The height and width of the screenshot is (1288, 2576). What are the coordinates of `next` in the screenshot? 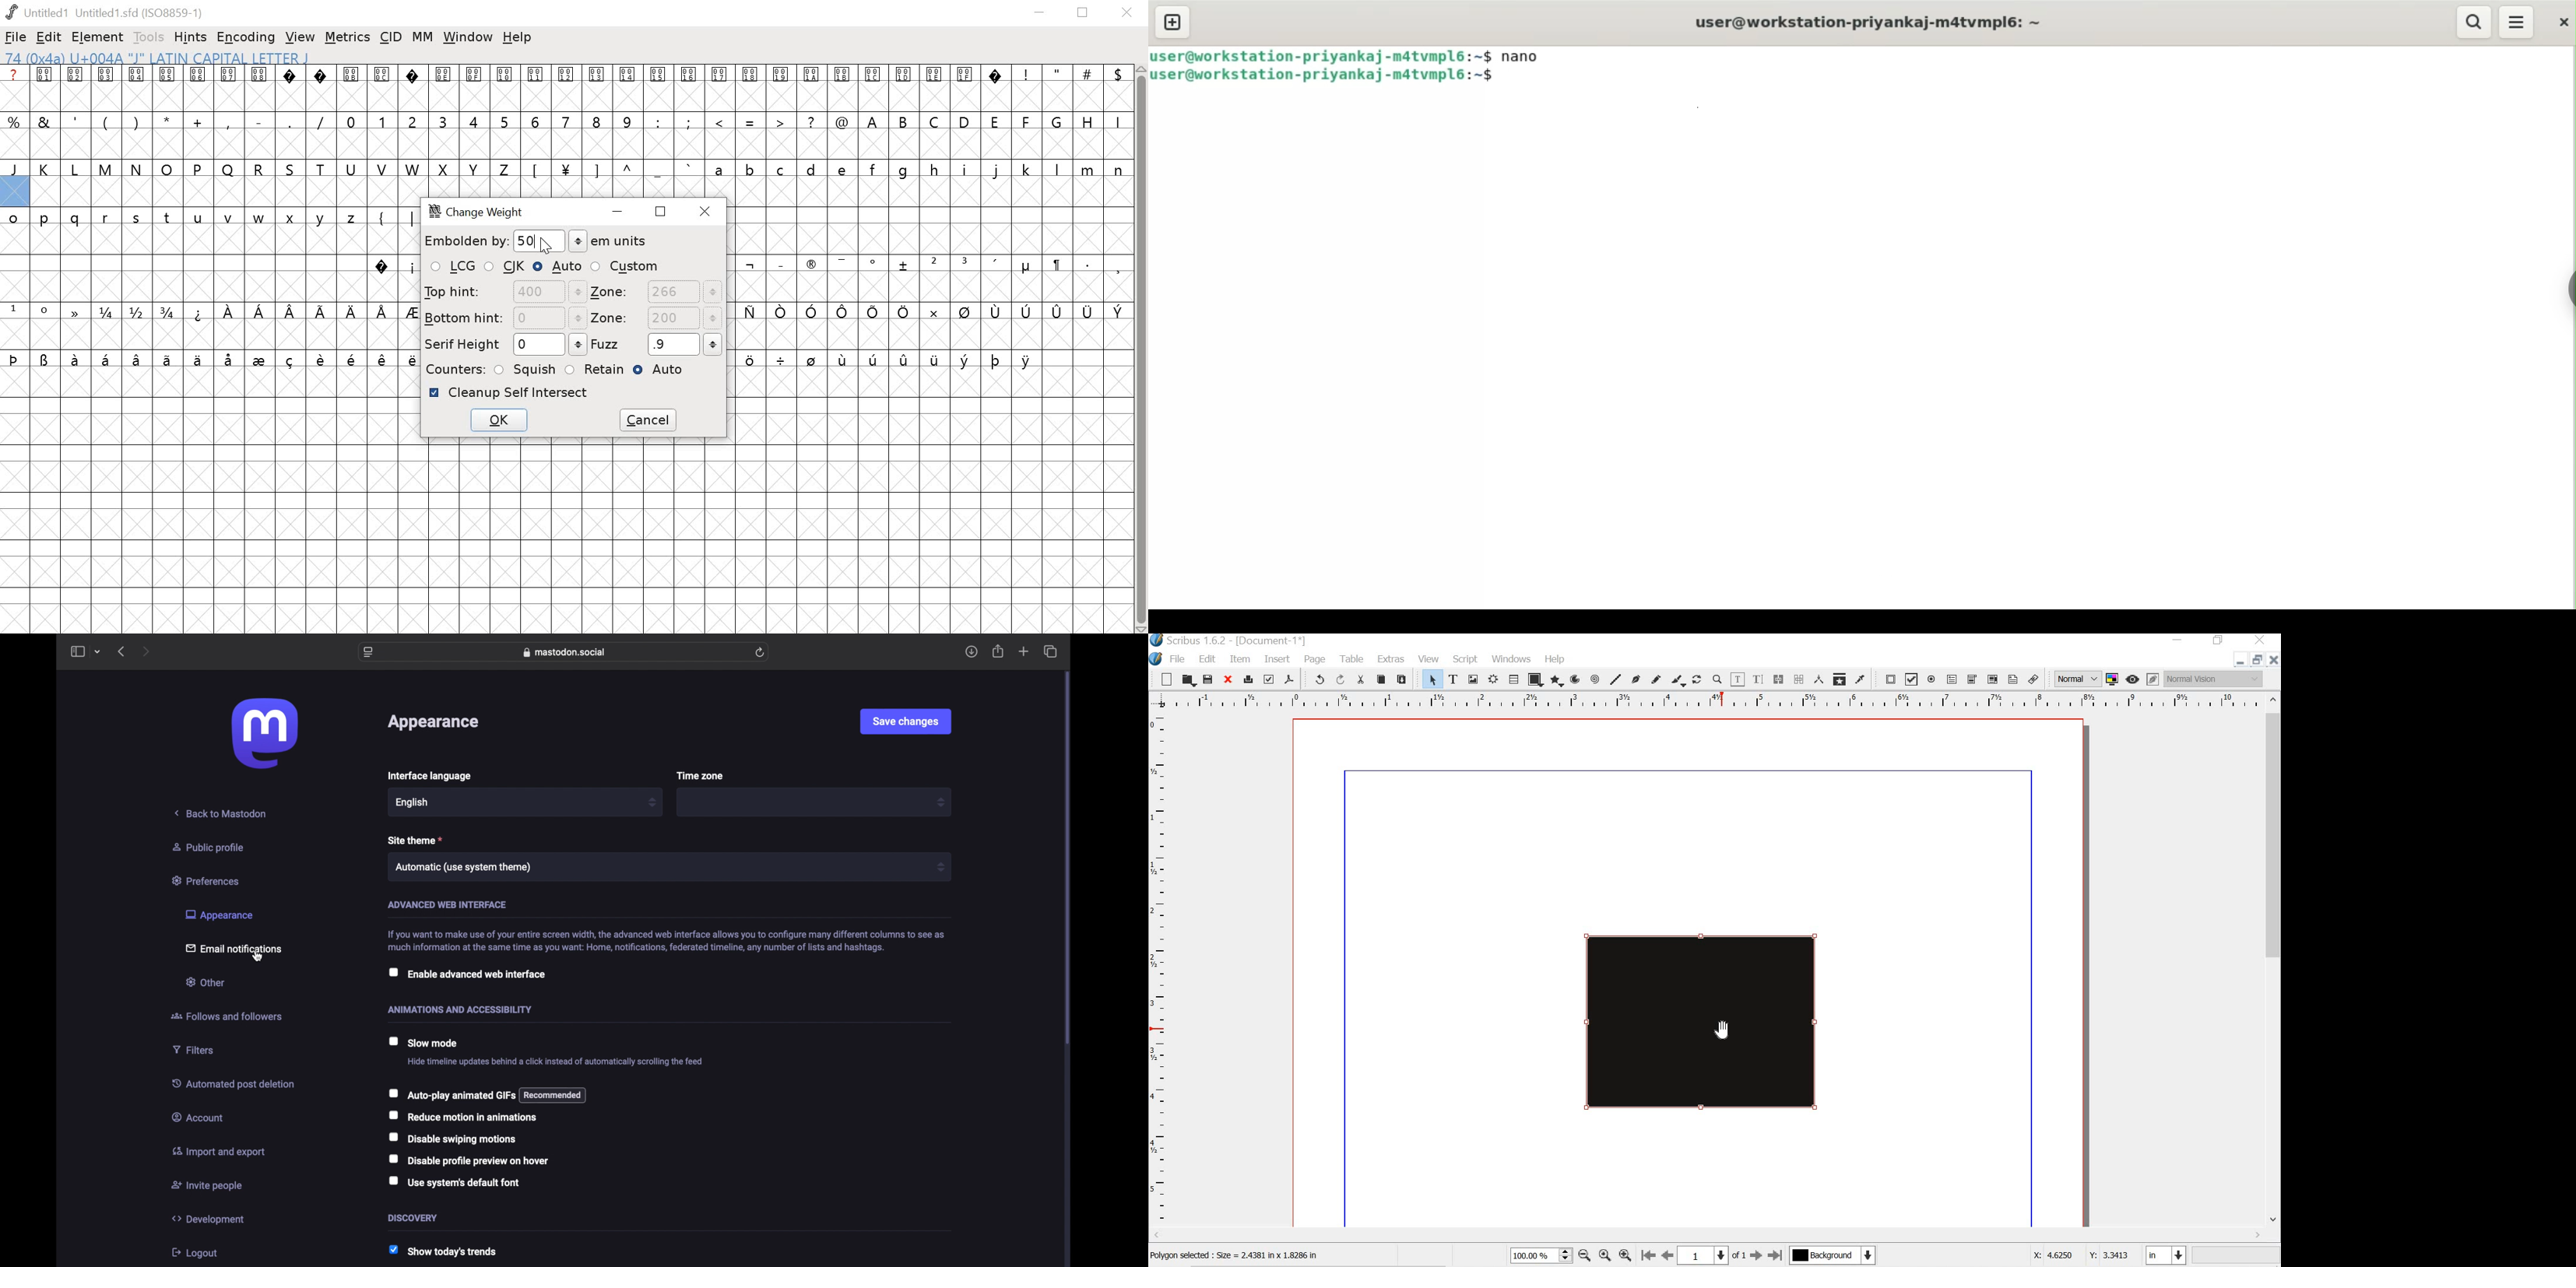 It's located at (147, 651).